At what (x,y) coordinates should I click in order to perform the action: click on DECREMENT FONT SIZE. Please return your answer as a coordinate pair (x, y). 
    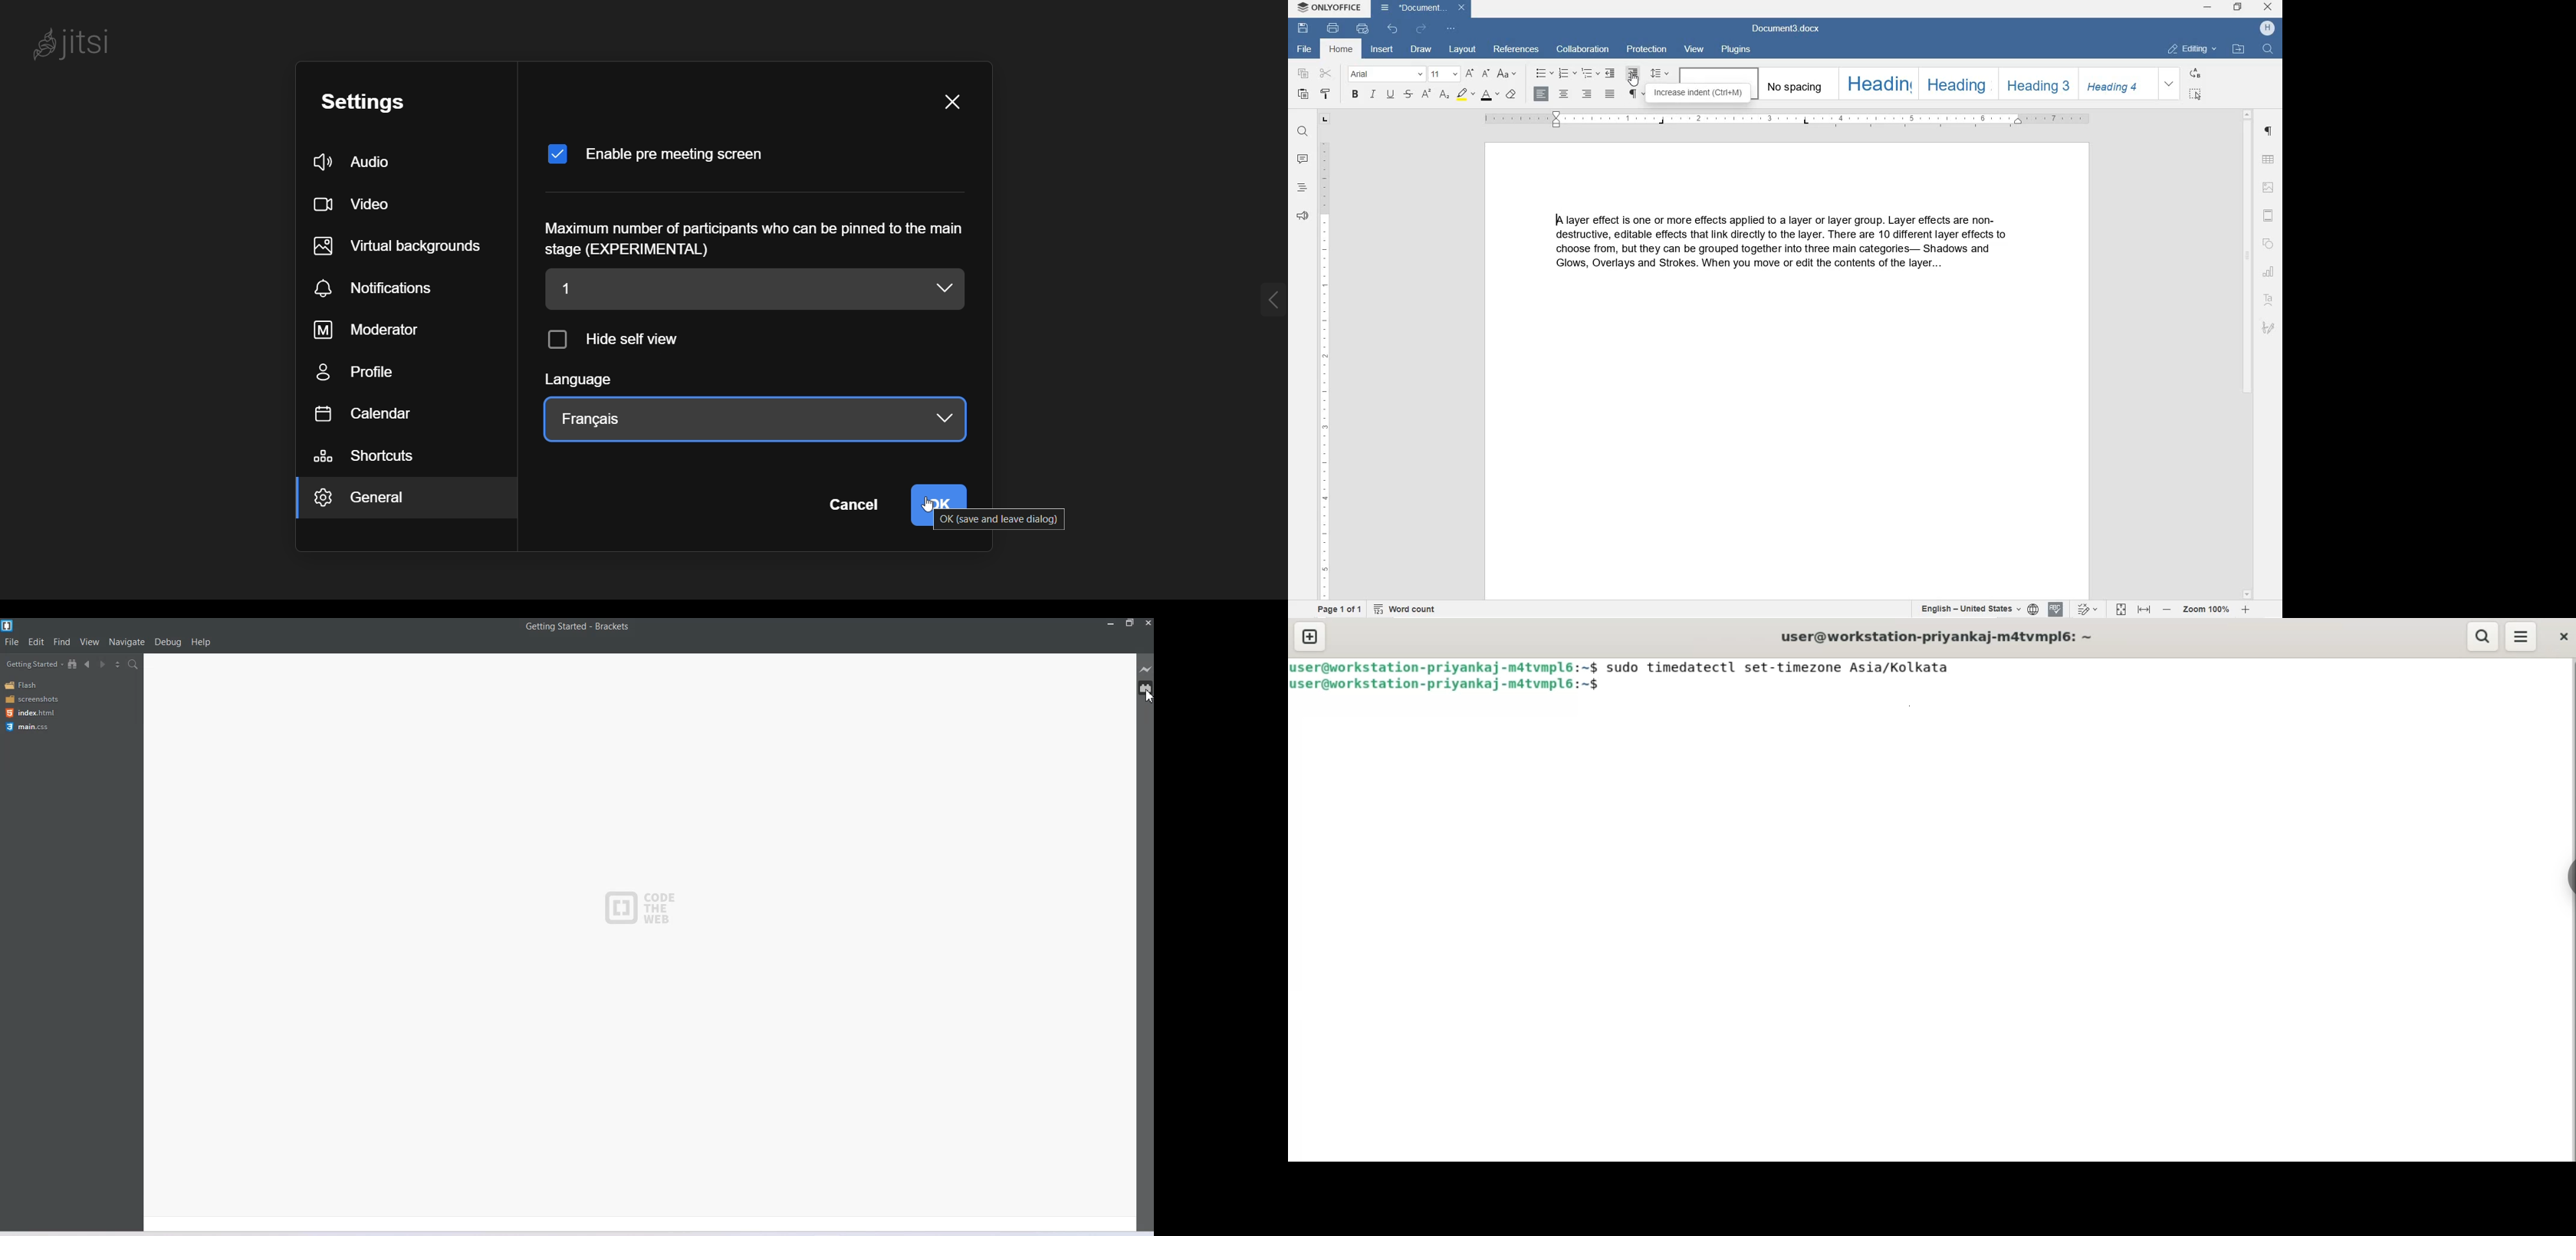
    Looking at the image, I should click on (1486, 73).